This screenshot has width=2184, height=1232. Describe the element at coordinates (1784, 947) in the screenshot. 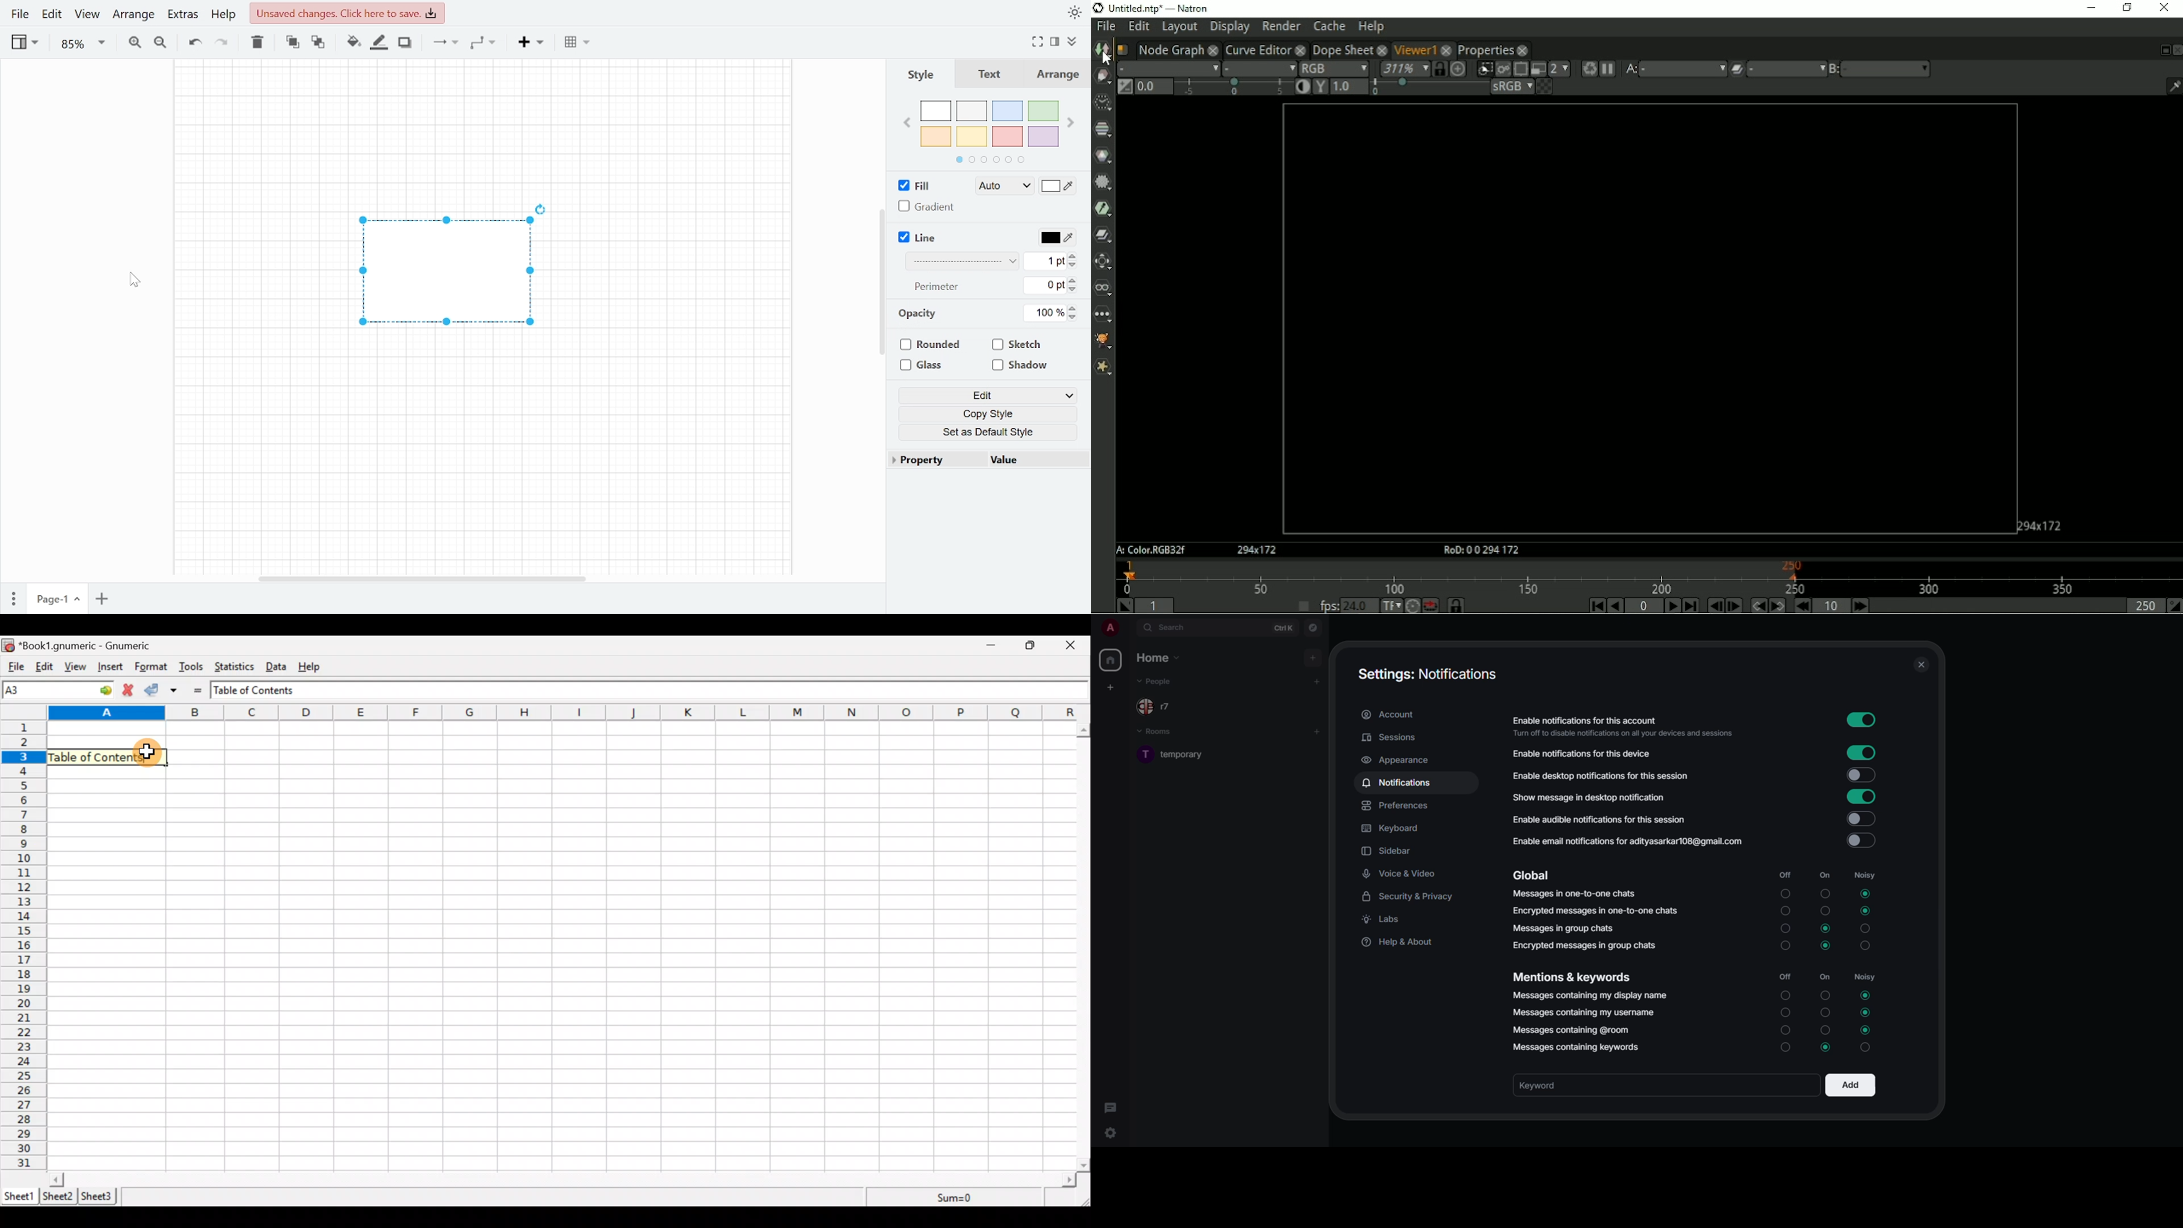

I see `turn on` at that location.